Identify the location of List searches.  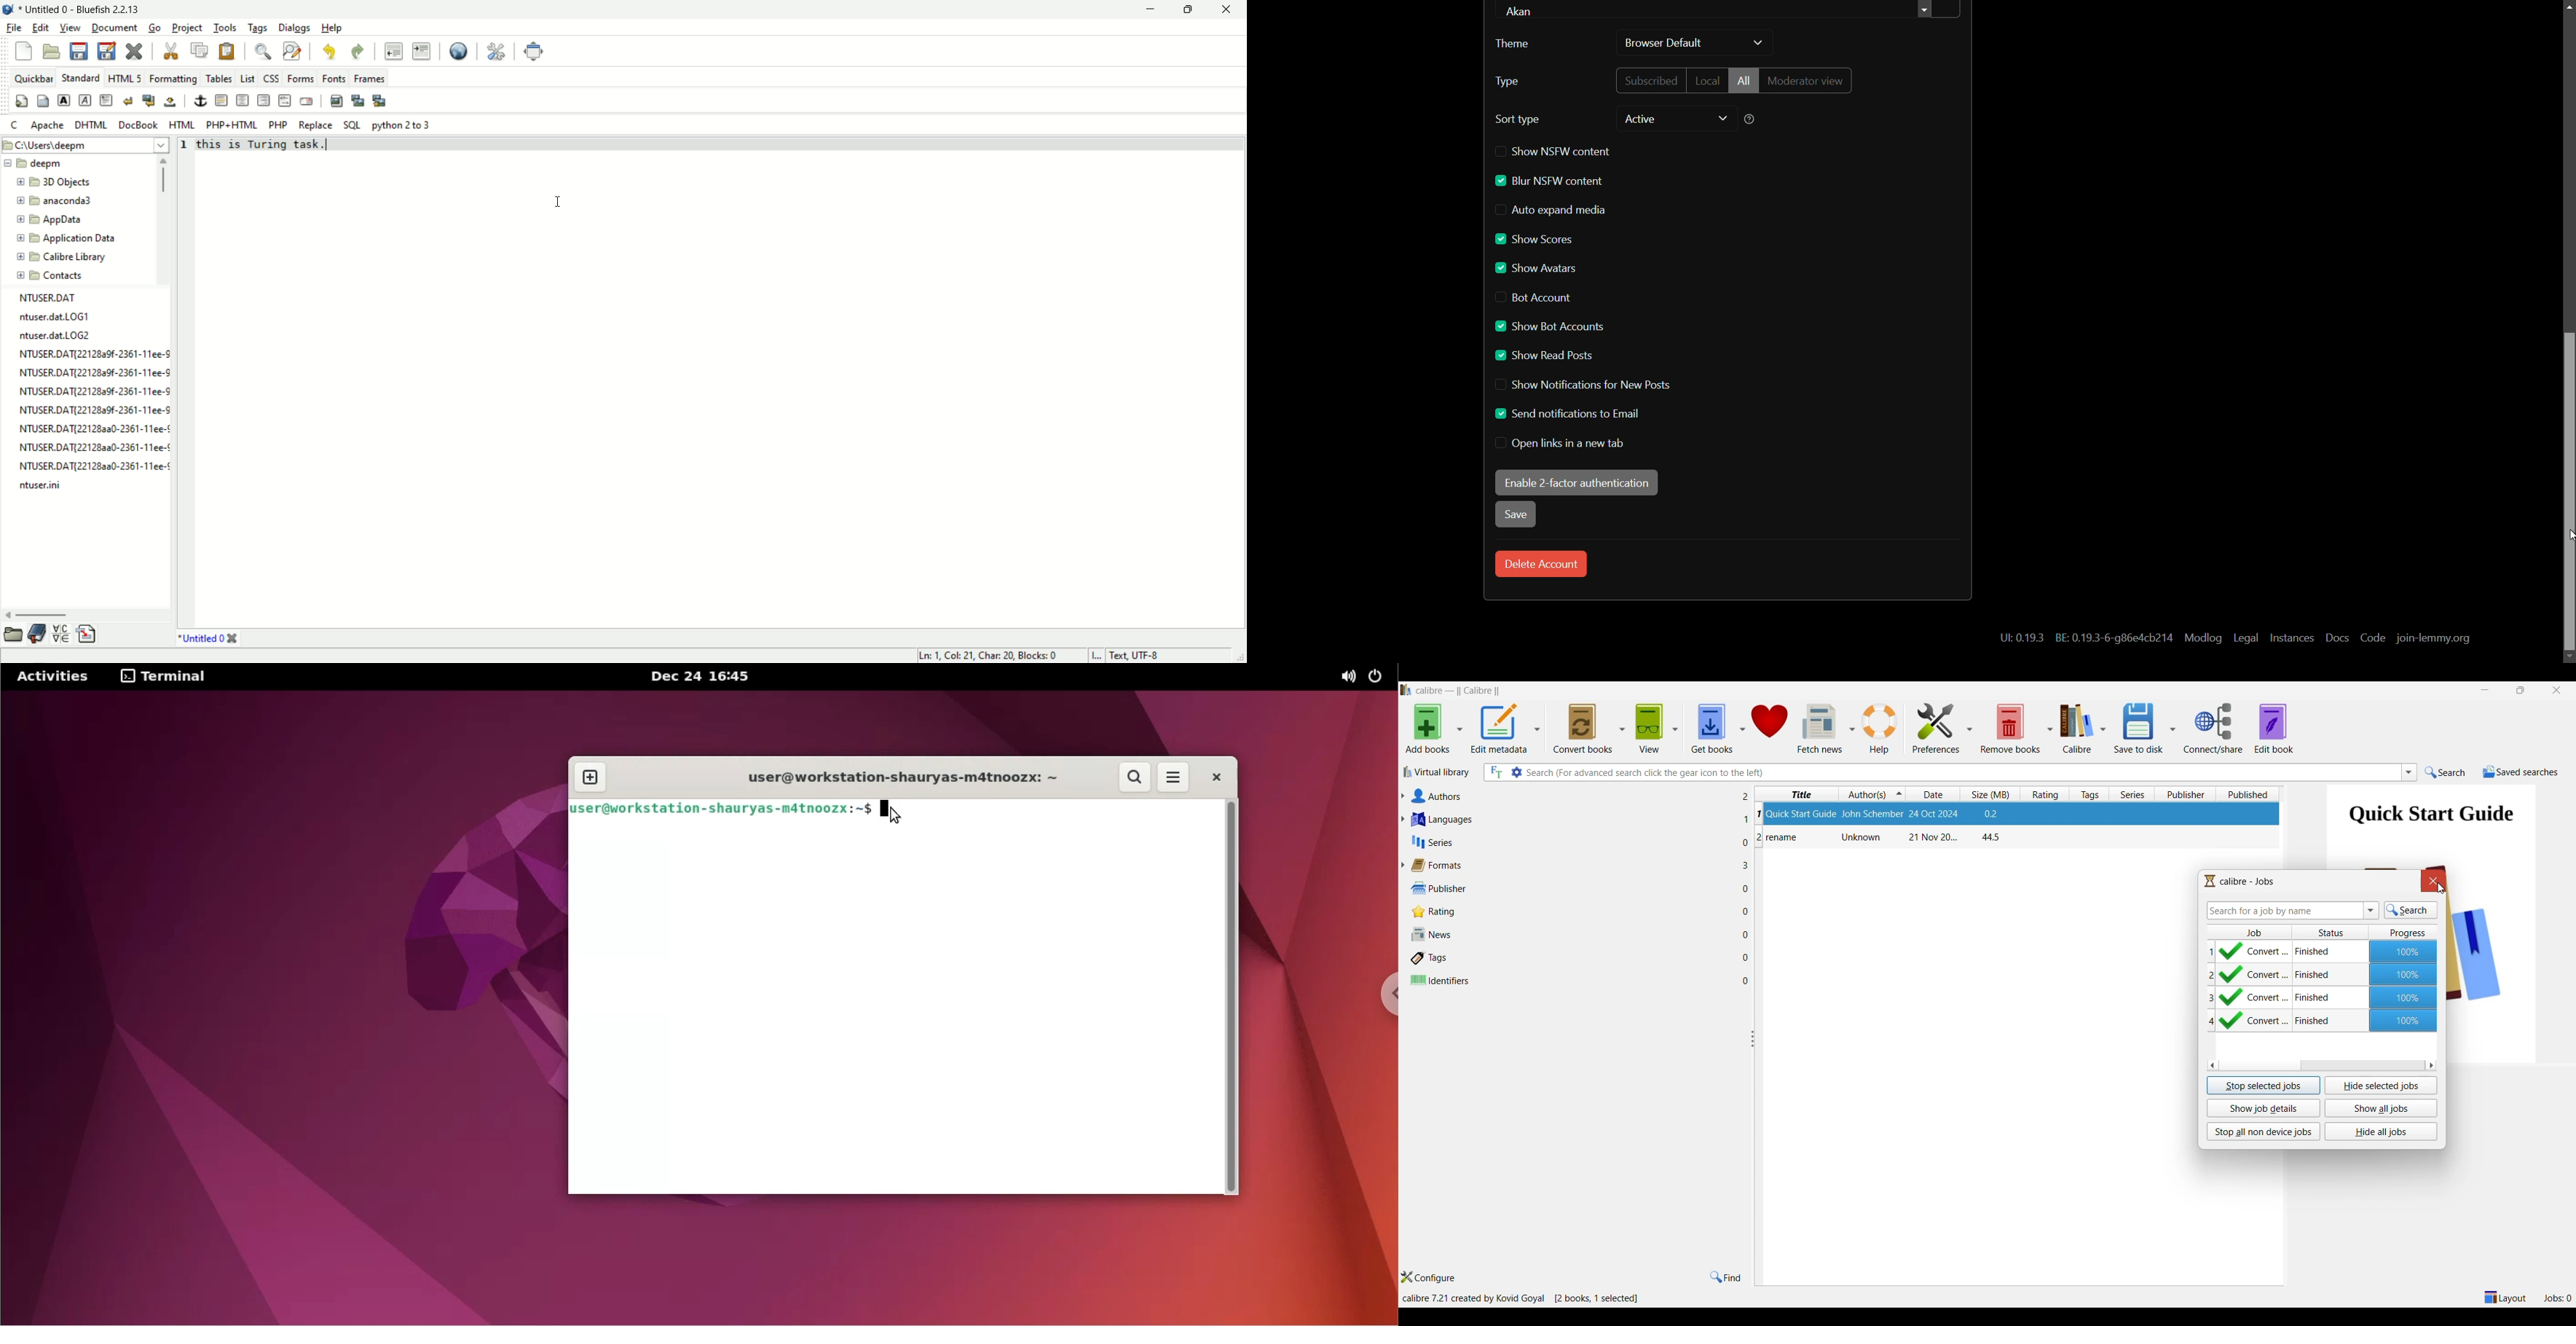
(2372, 910).